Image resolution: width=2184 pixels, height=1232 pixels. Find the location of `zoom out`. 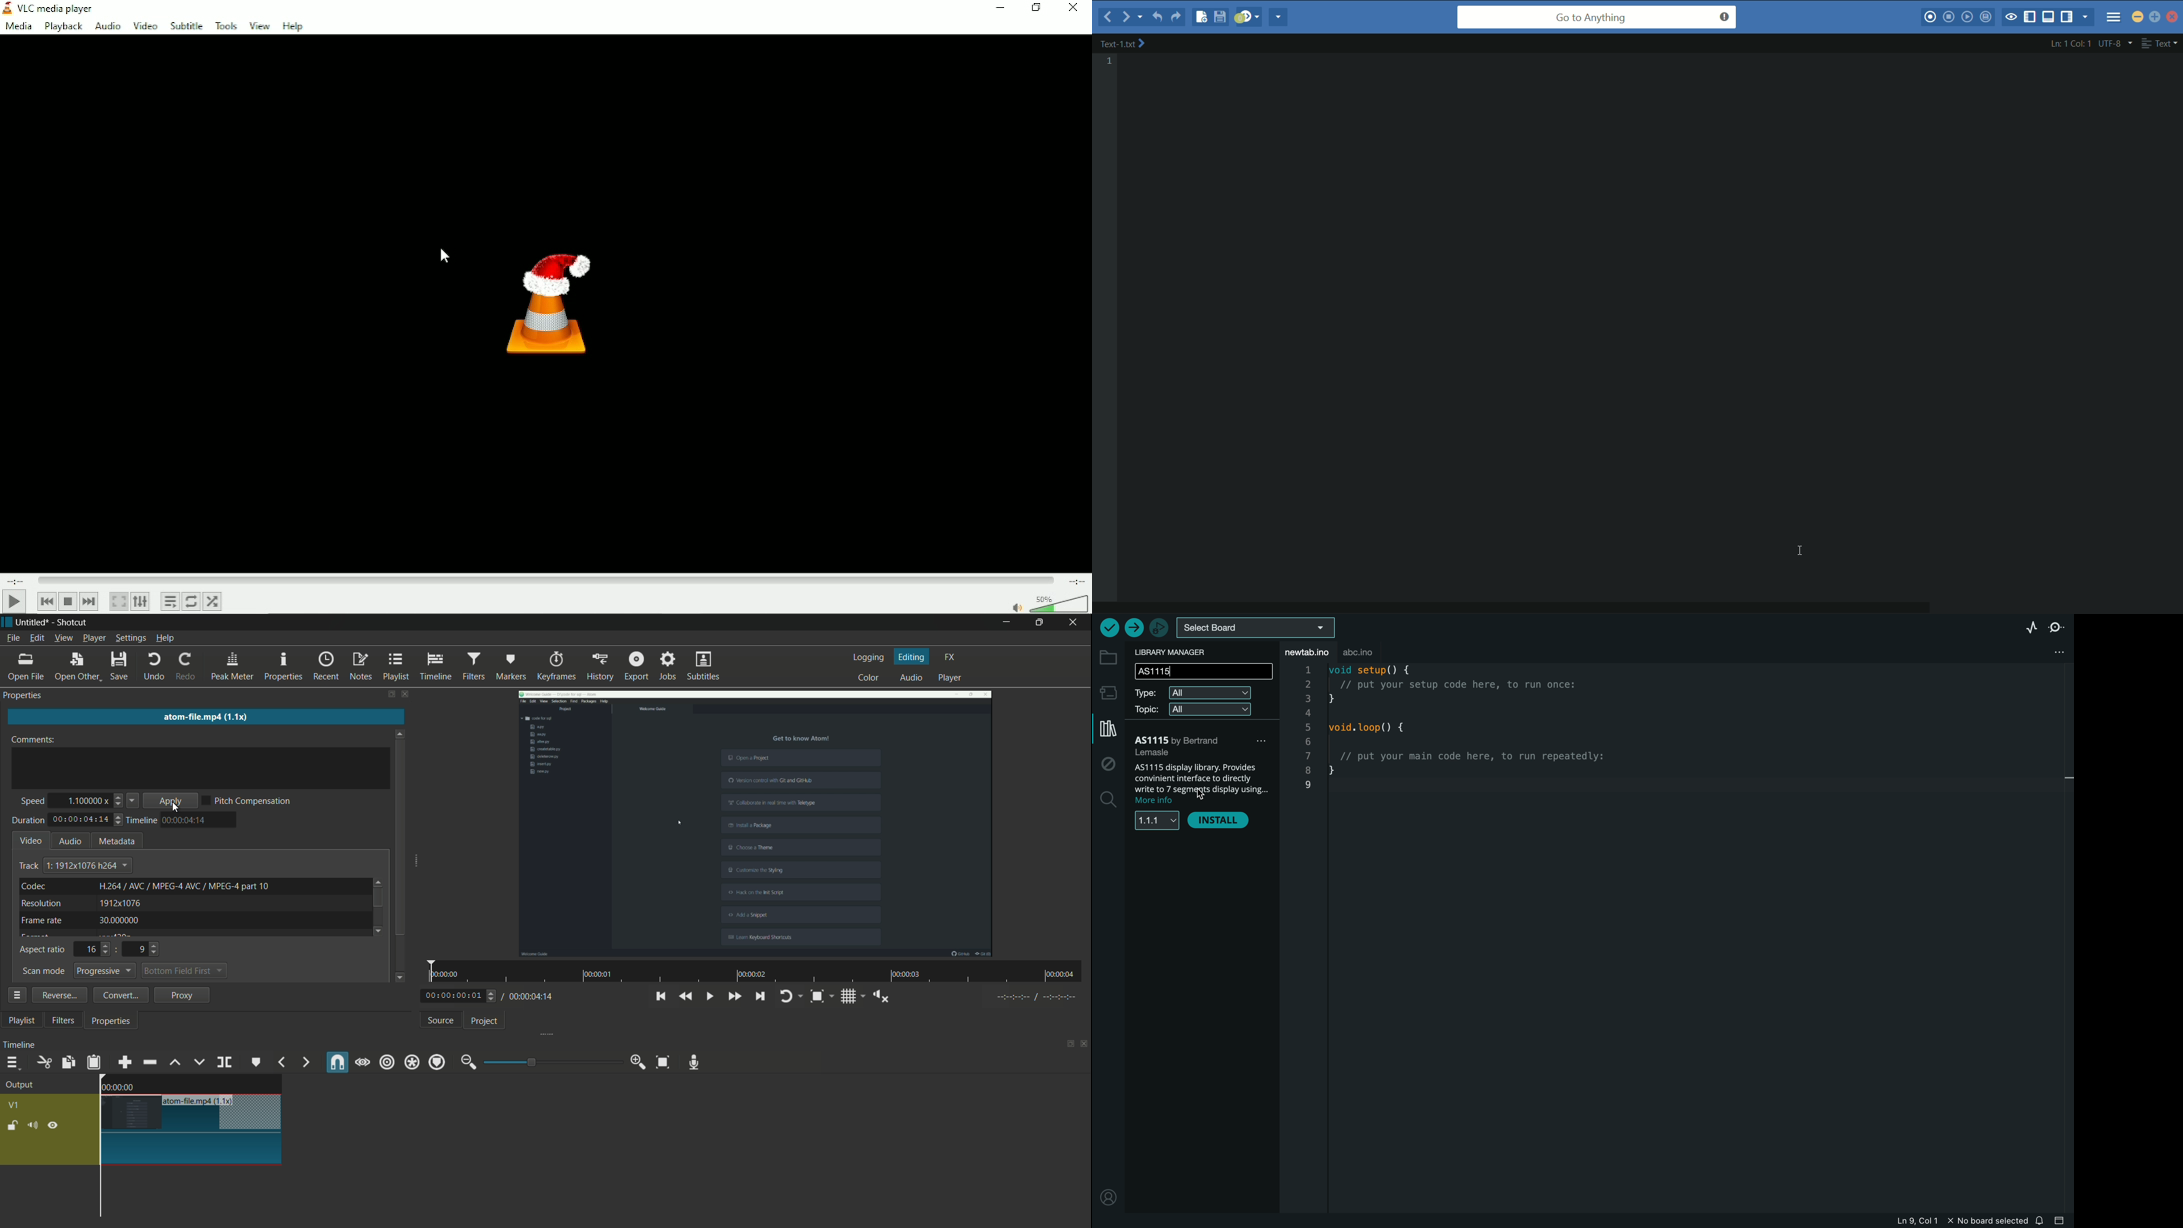

zoom out is located at coordinates (469, 1062).